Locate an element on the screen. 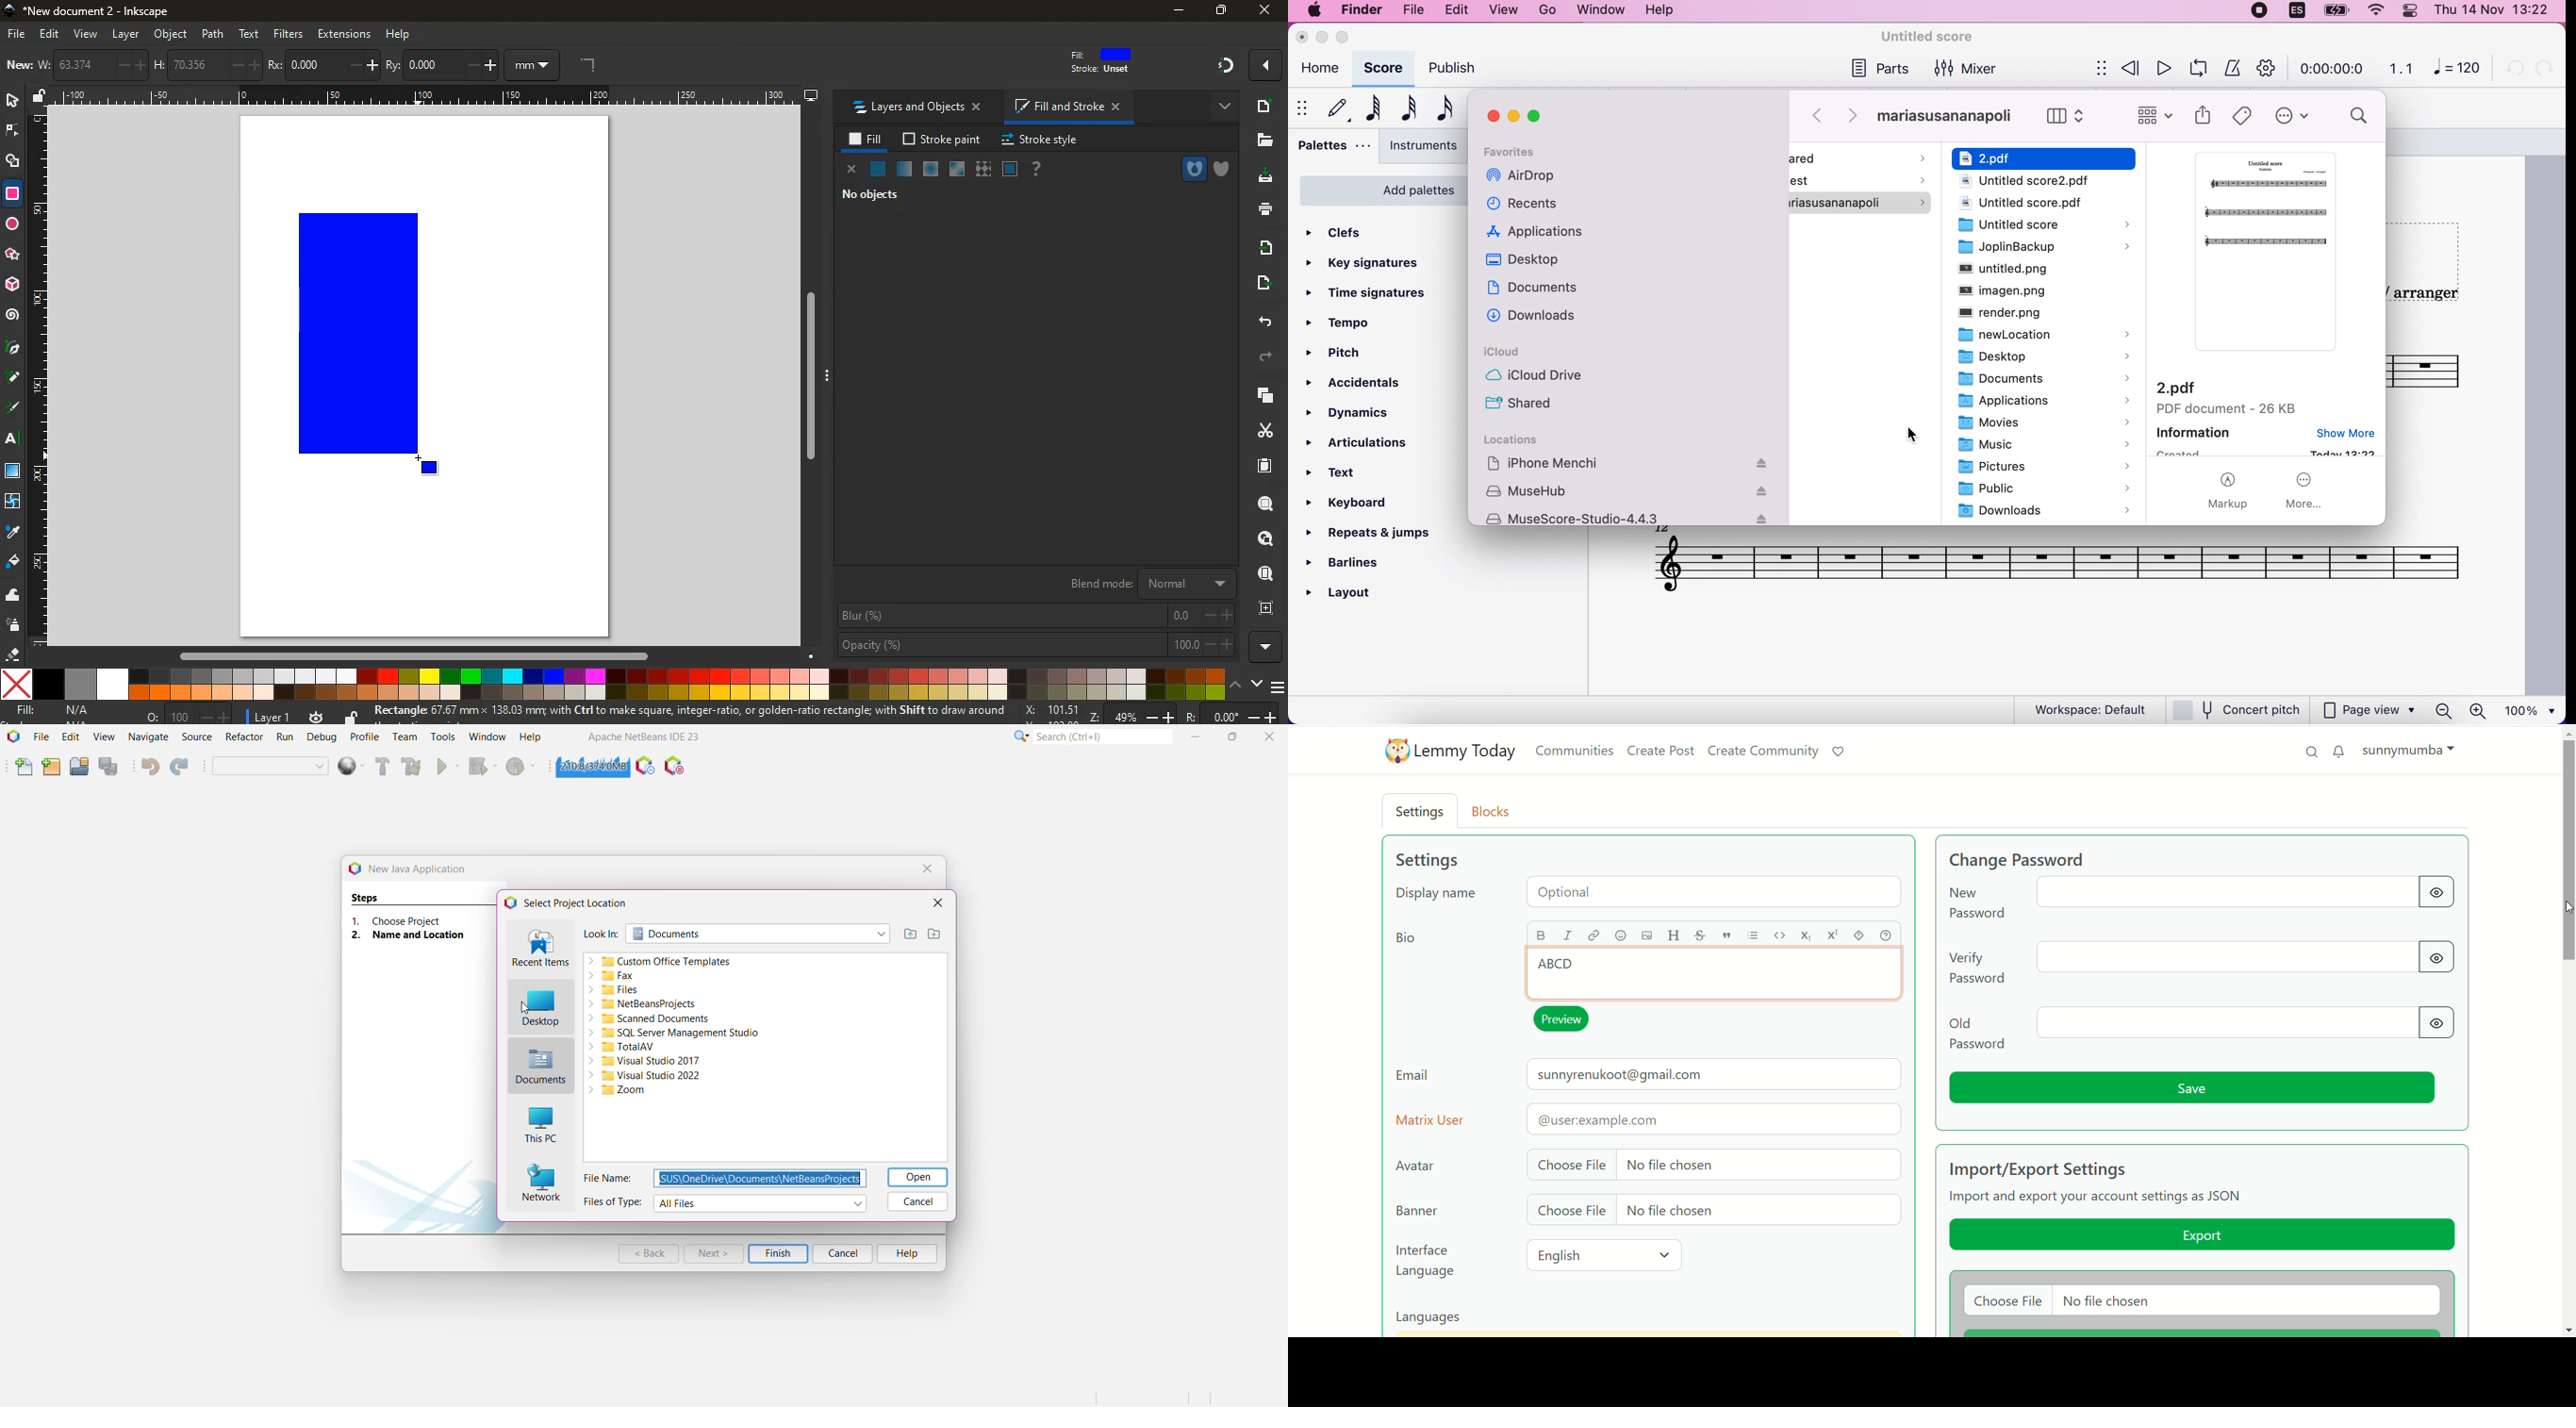 Image resolution: width=2576 pixels, height=1428 pixels. = Applications > is located at coordinates (2036, 402).